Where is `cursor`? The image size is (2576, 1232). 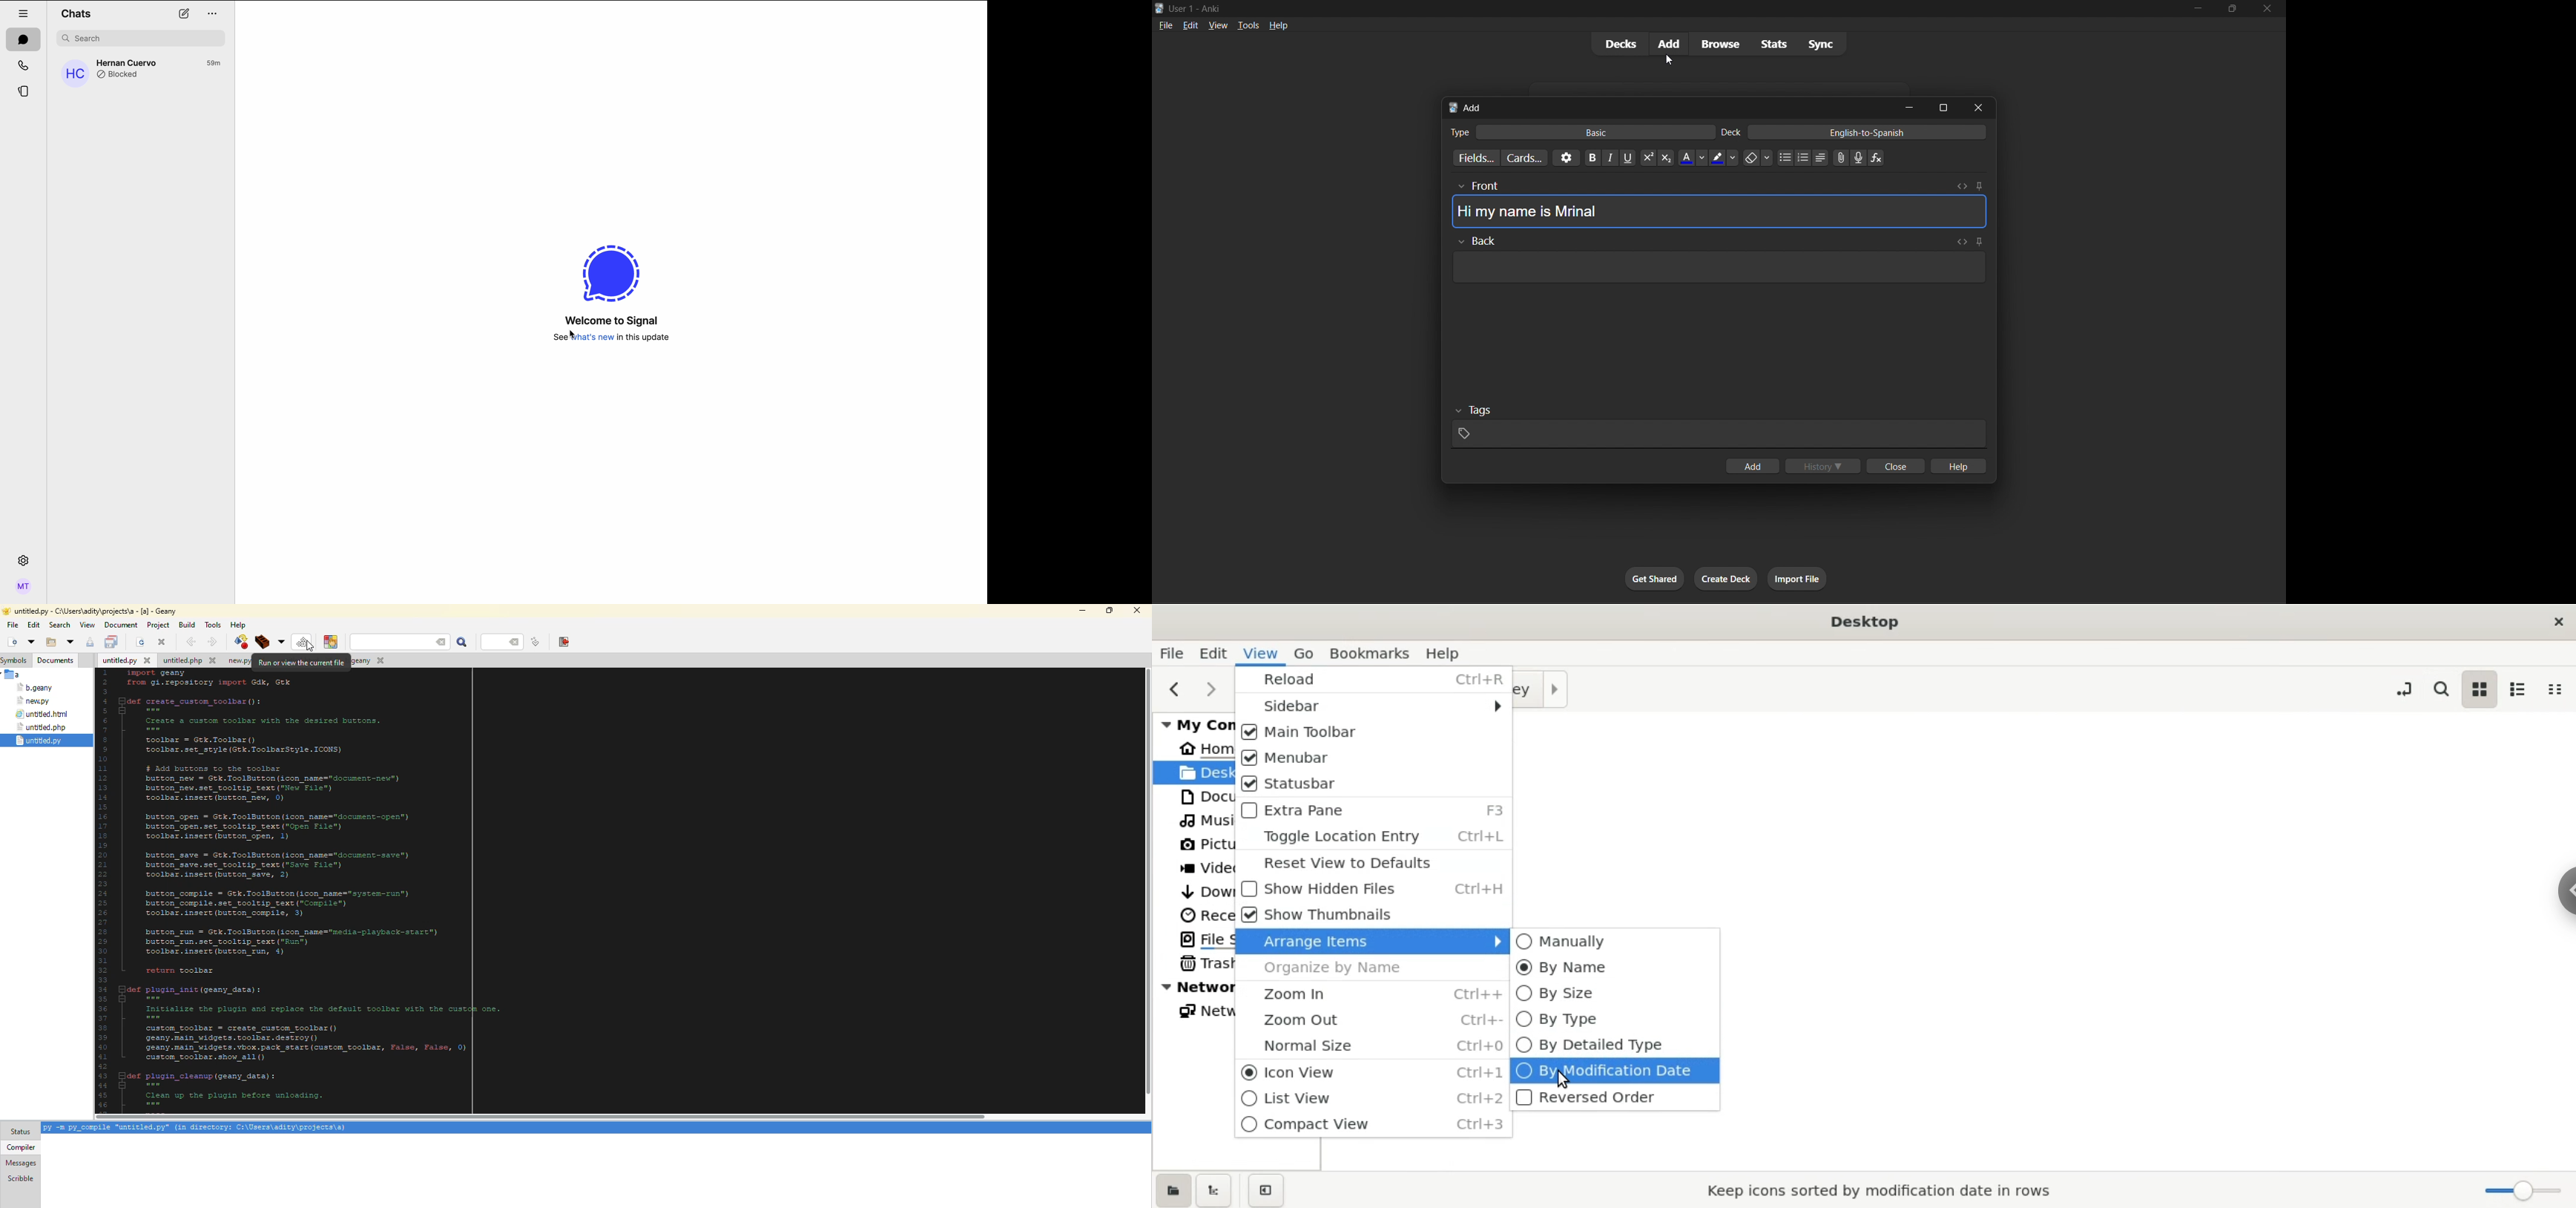 cursor is located at coordinates (1671, 59).